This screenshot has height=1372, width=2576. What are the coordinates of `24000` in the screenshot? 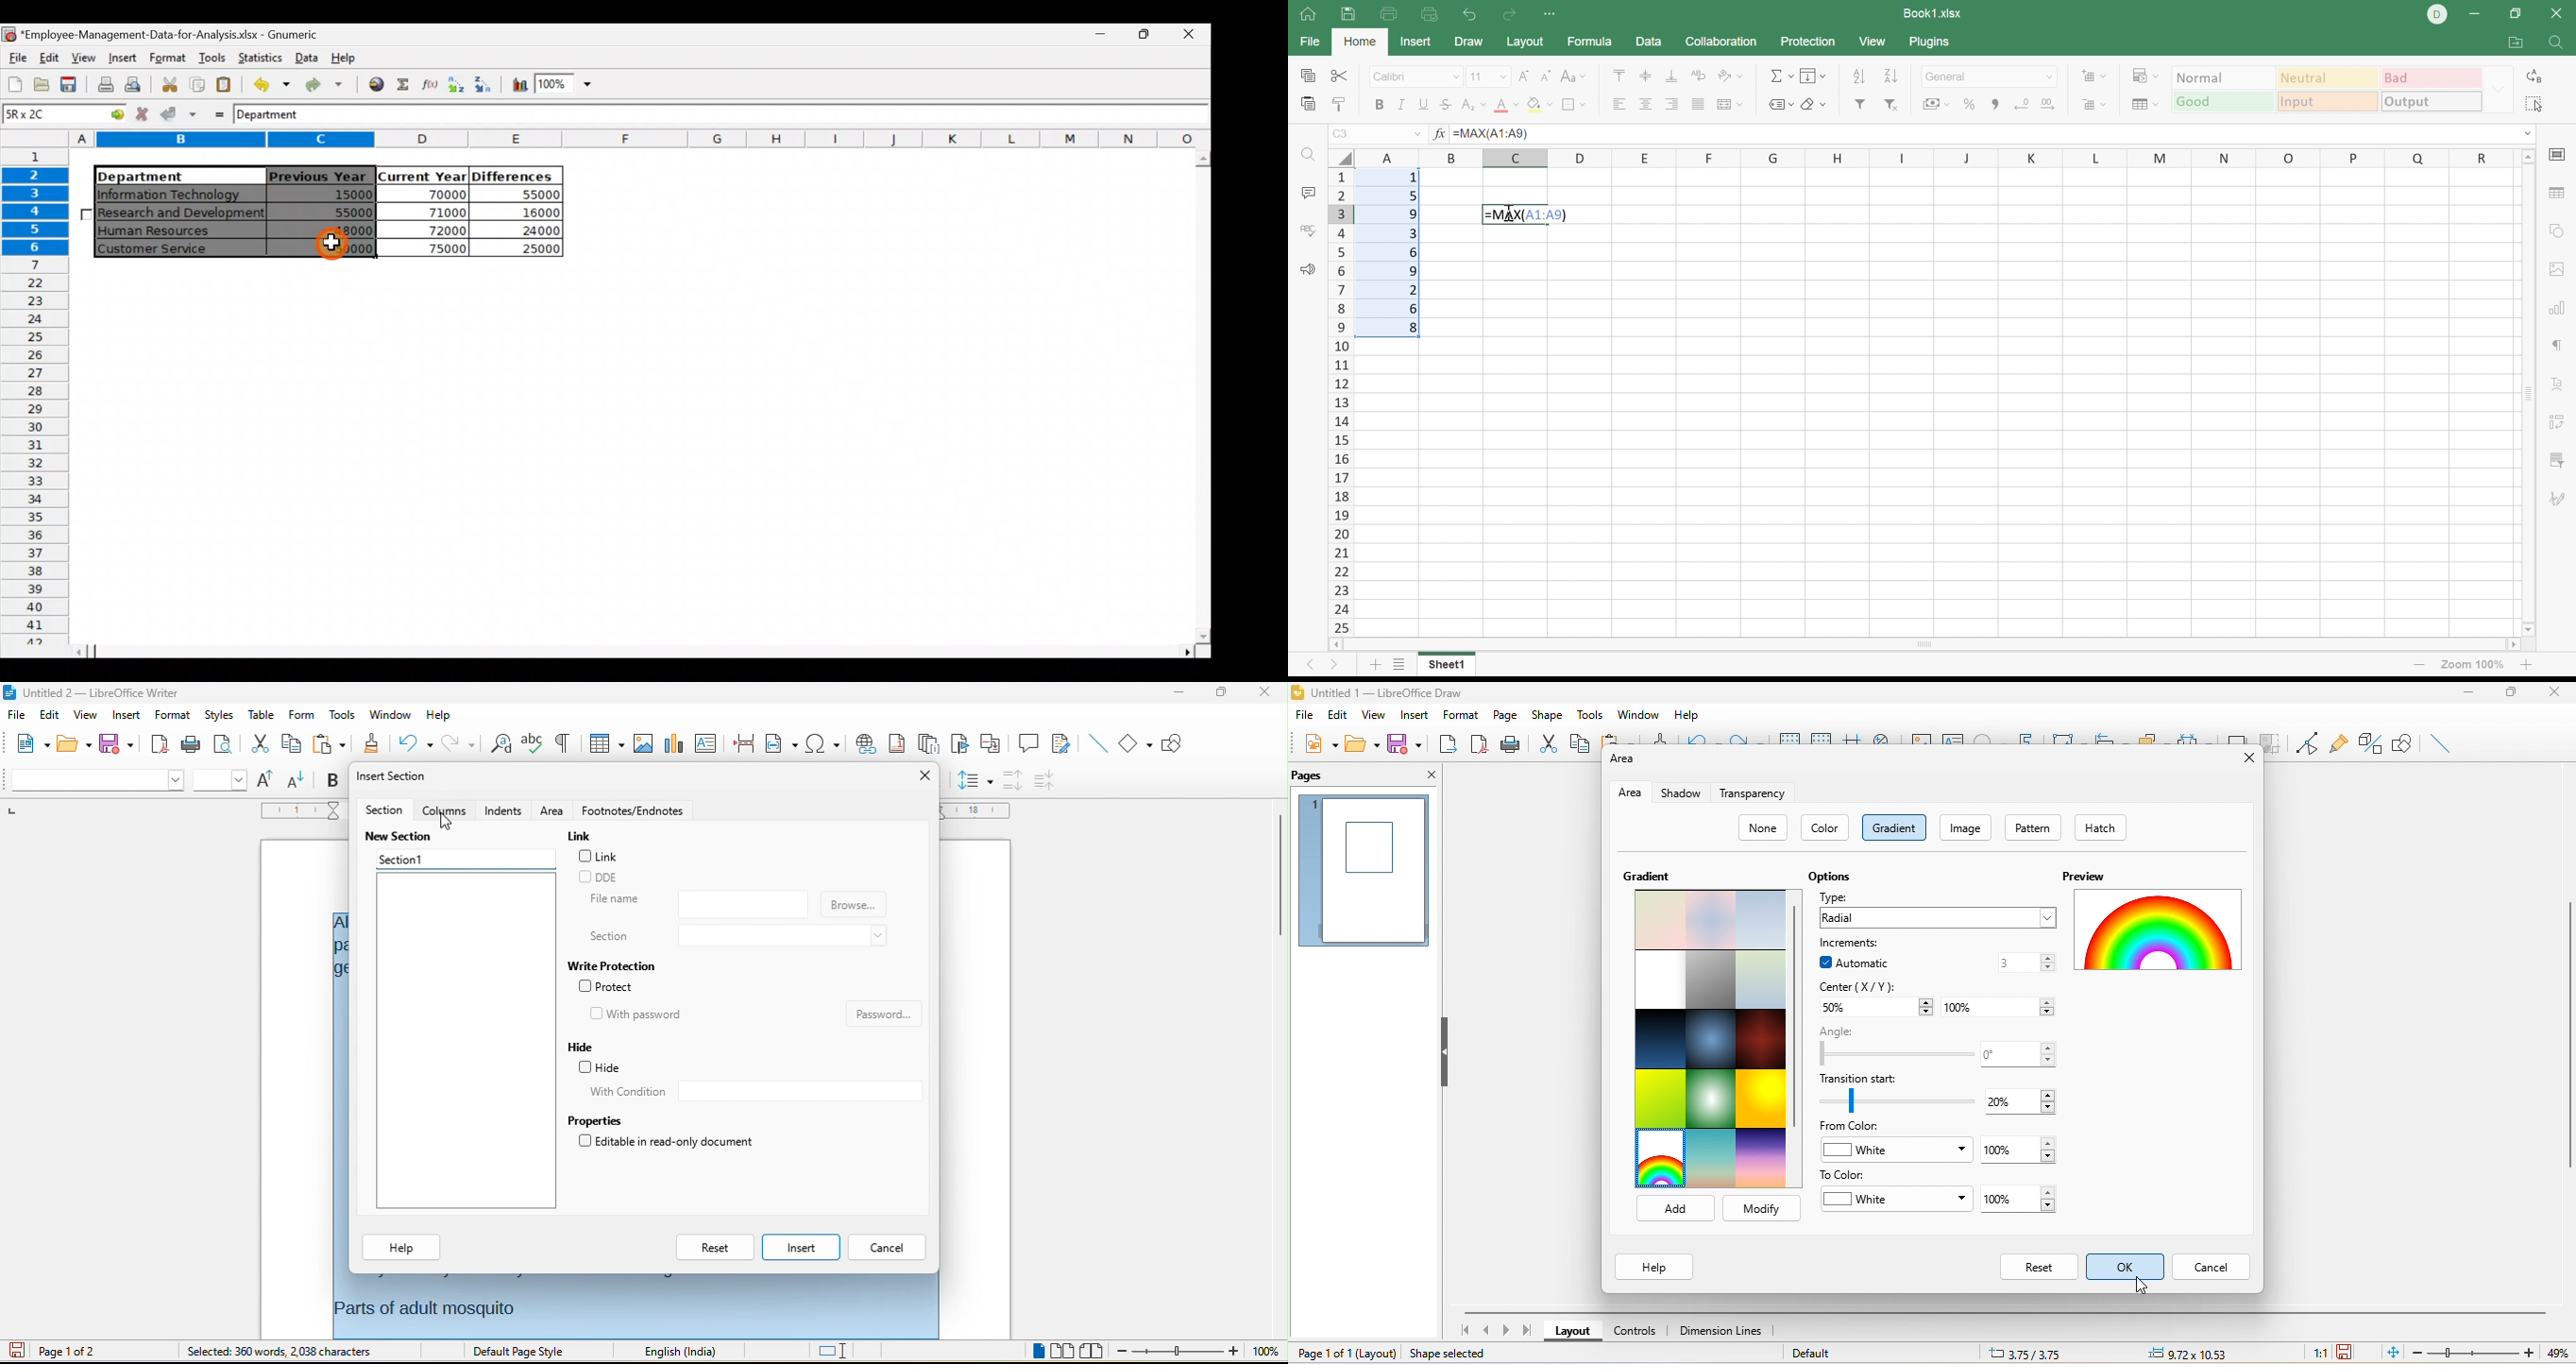 It's located at (526, 230).